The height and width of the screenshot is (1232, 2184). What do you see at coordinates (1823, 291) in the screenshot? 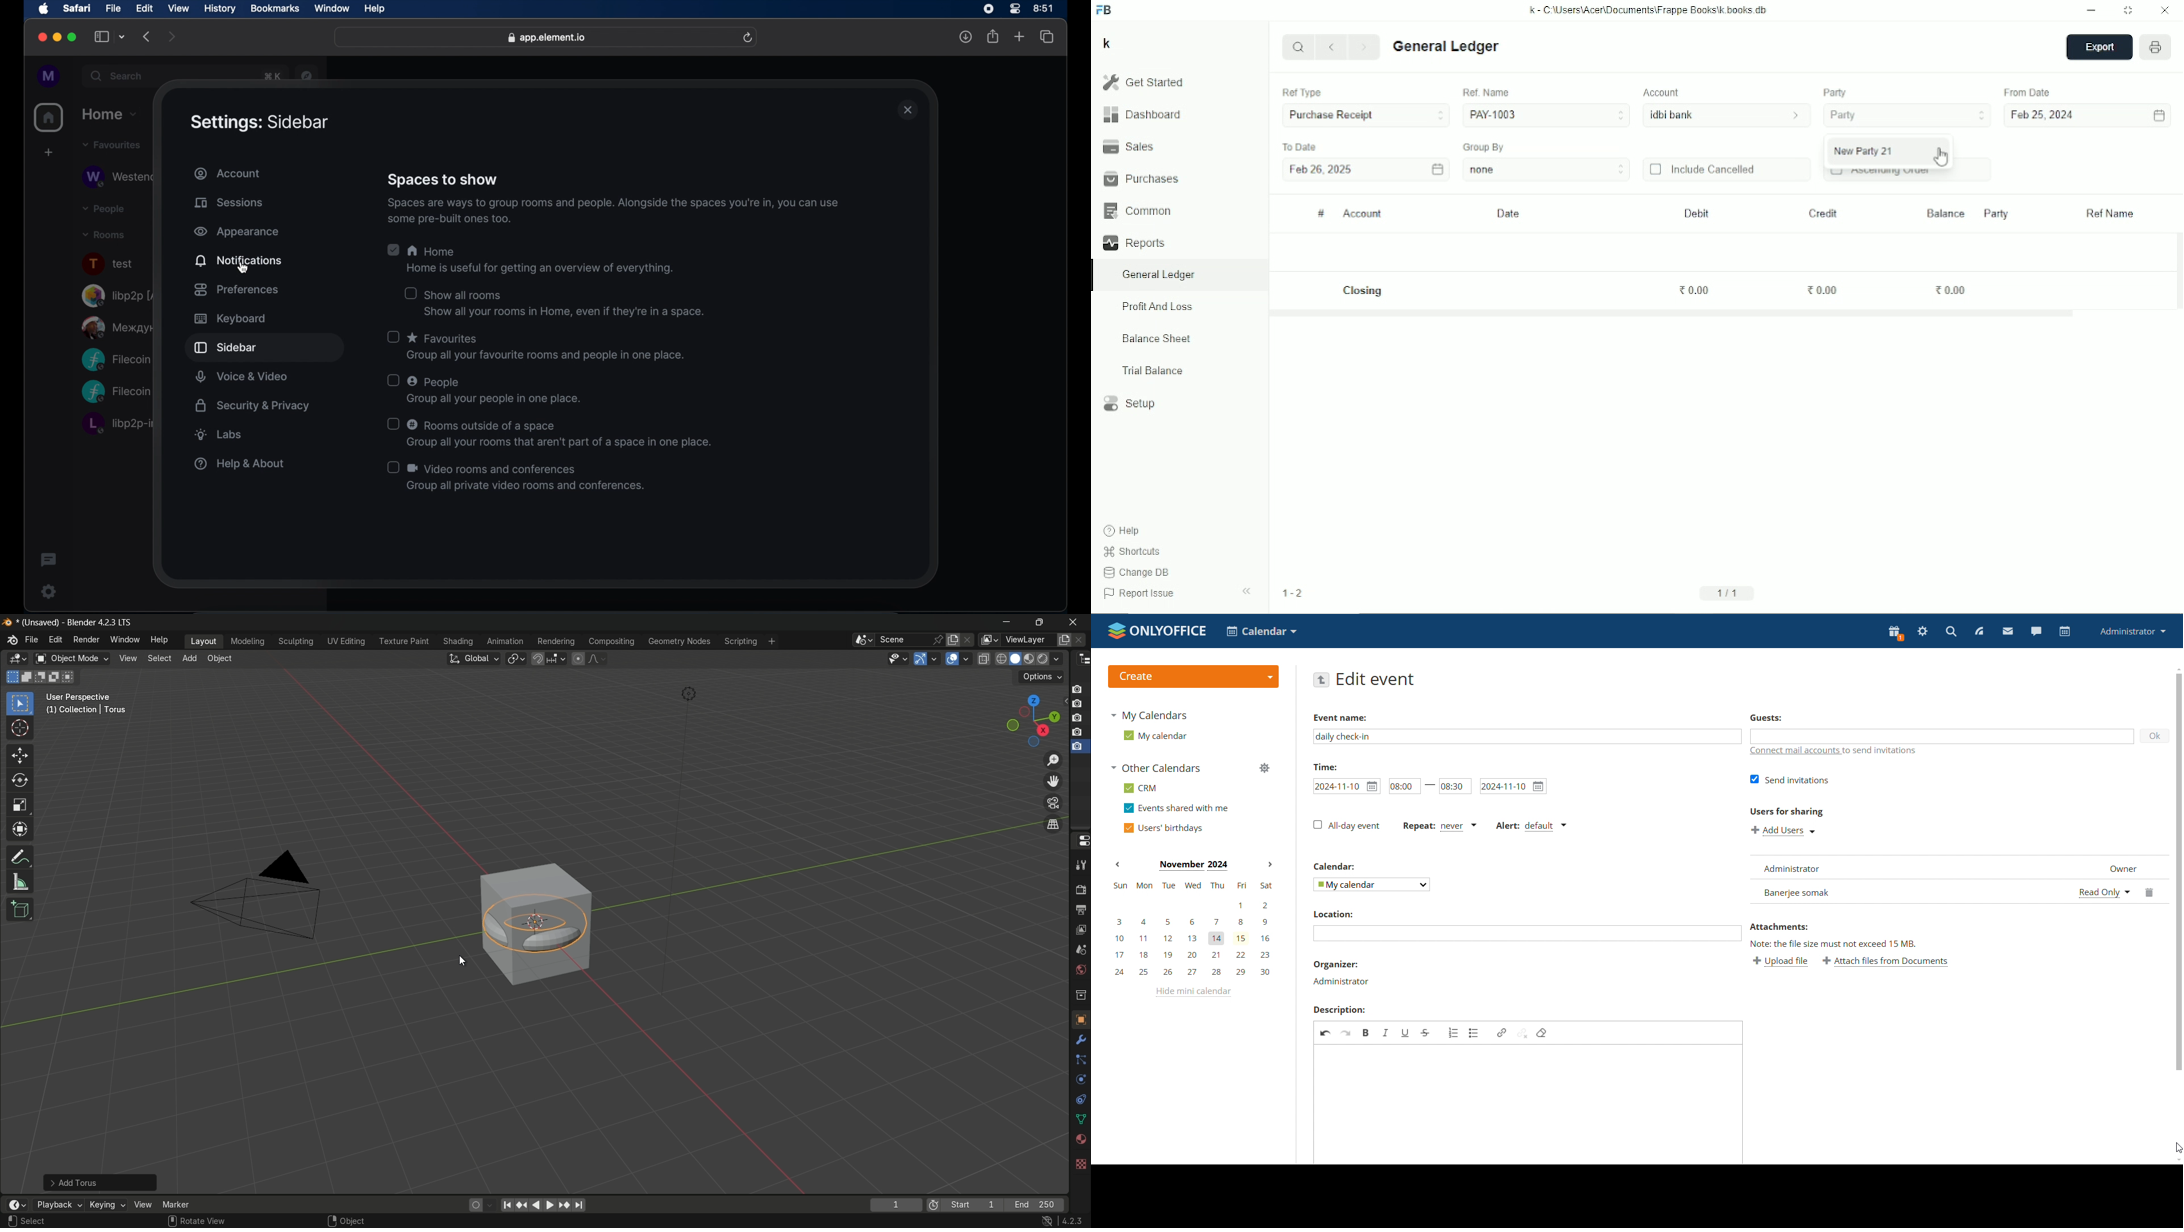
I see `0.00` at bounding box center [1823, 291].